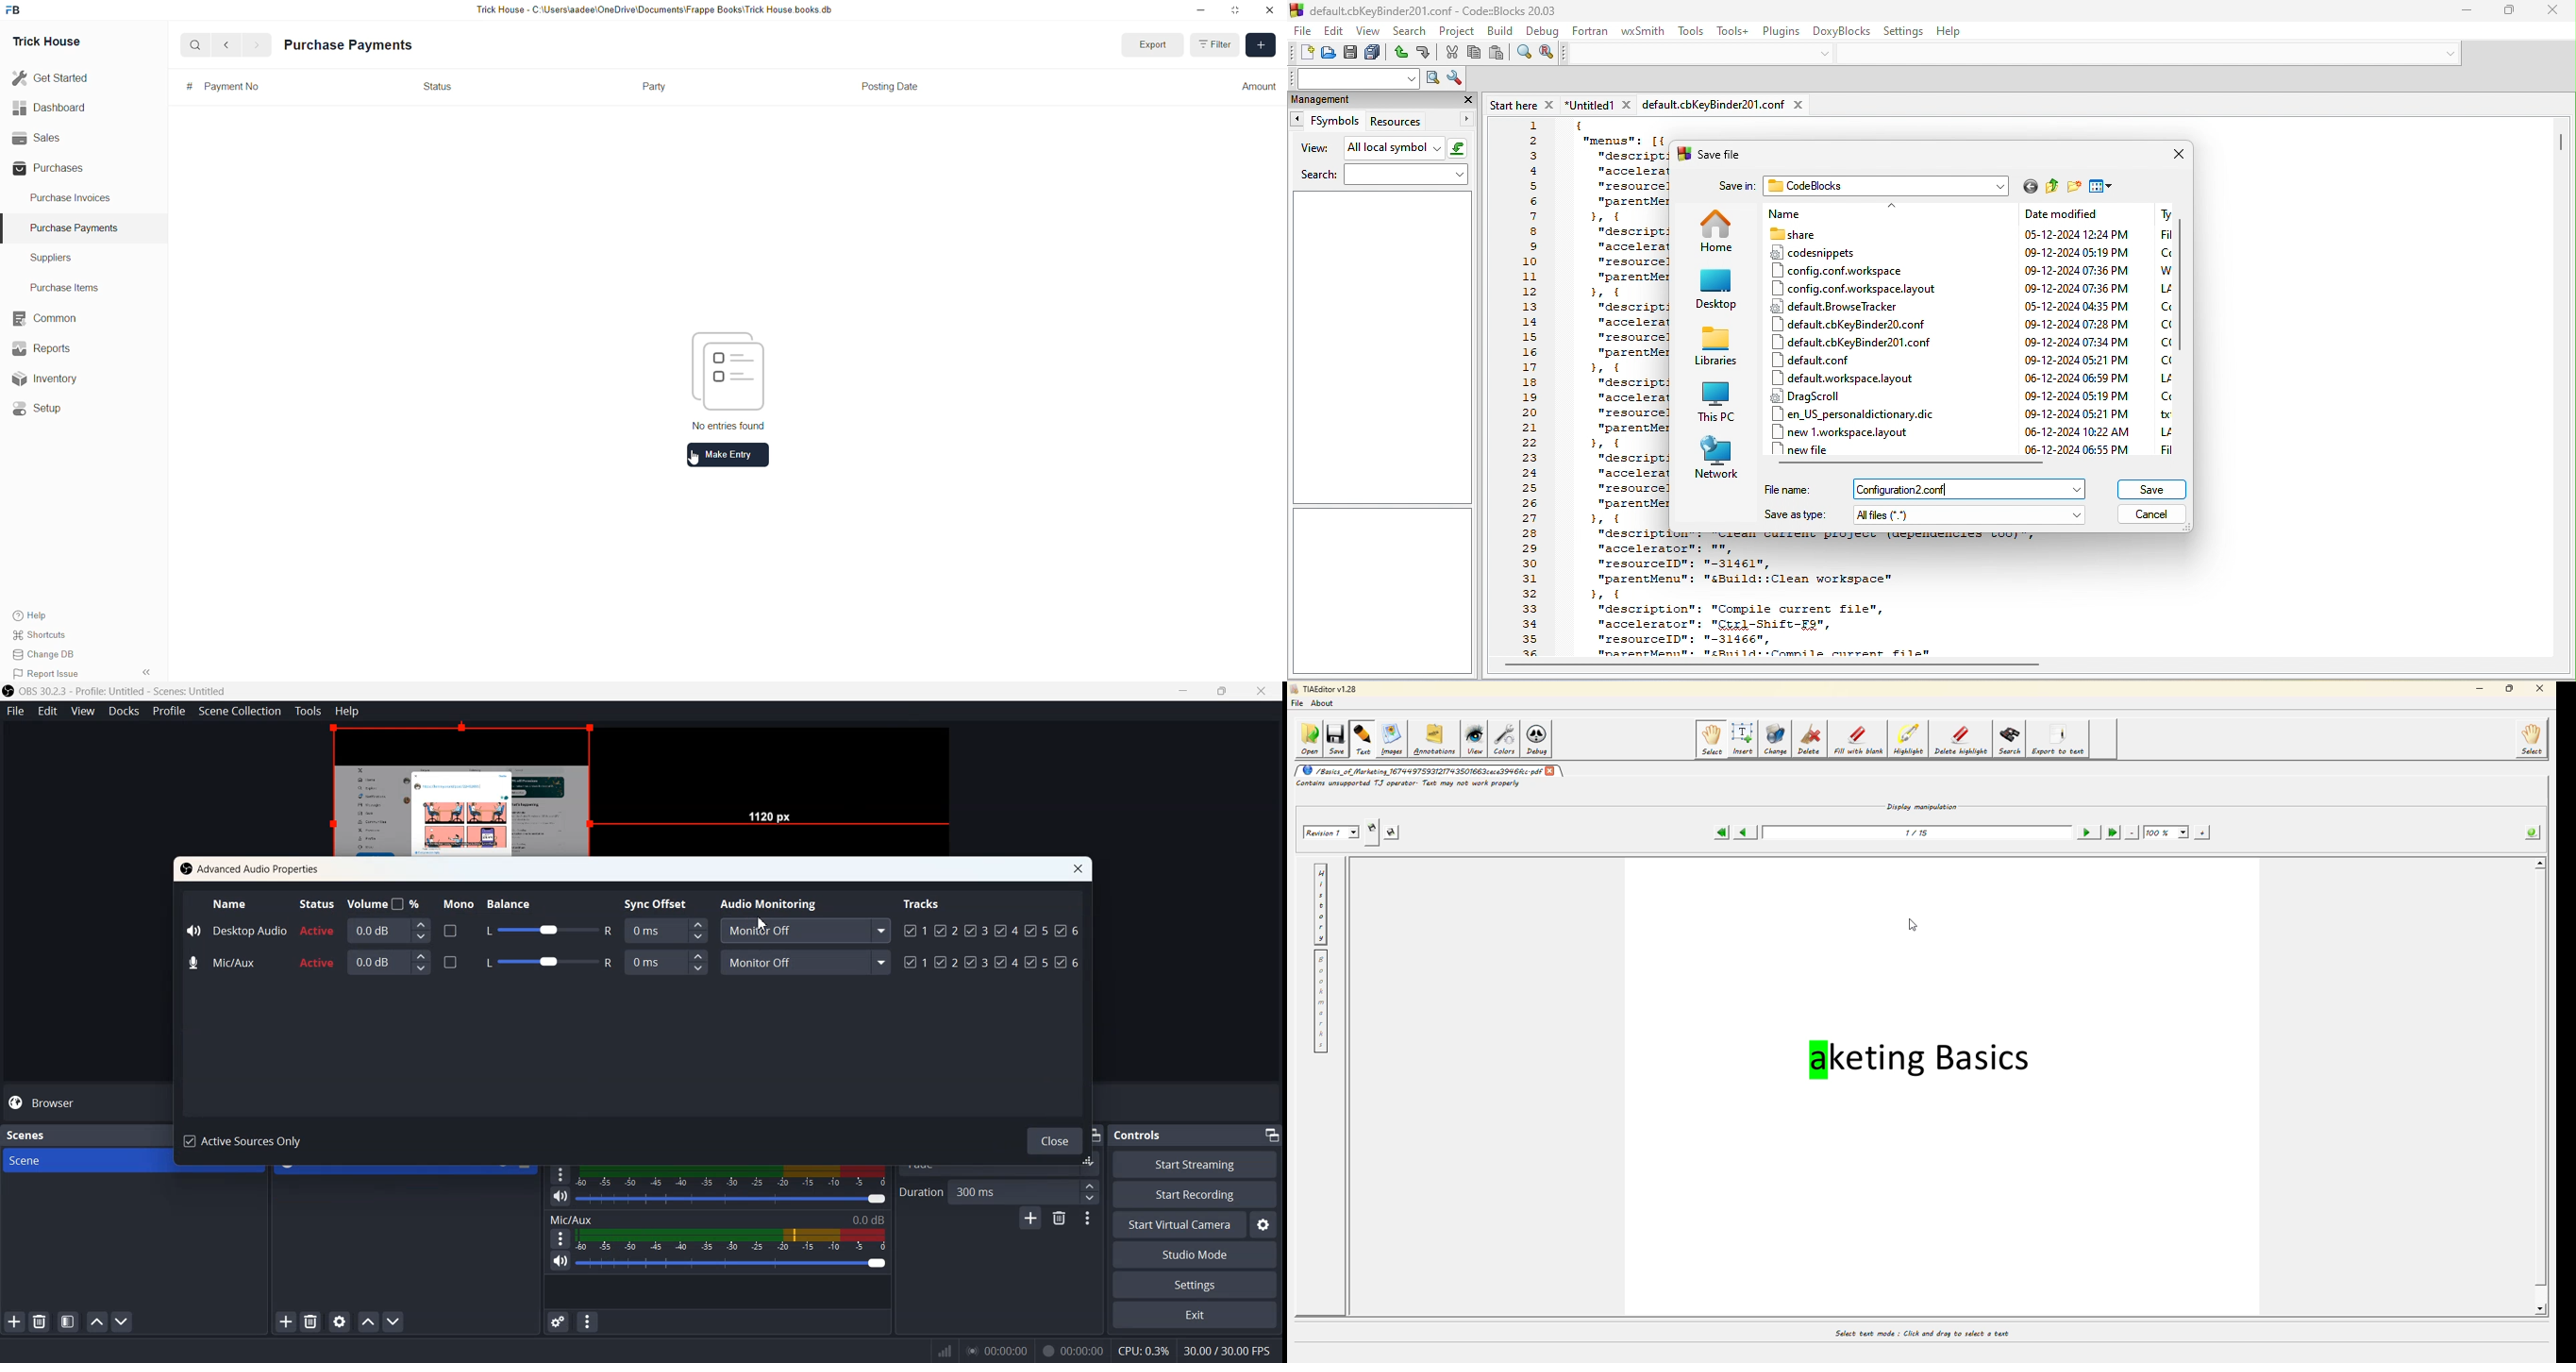 Image resolution: width=2576 pixels, height=1372 pixels. I want to click on fortran, so click(1593, 32).